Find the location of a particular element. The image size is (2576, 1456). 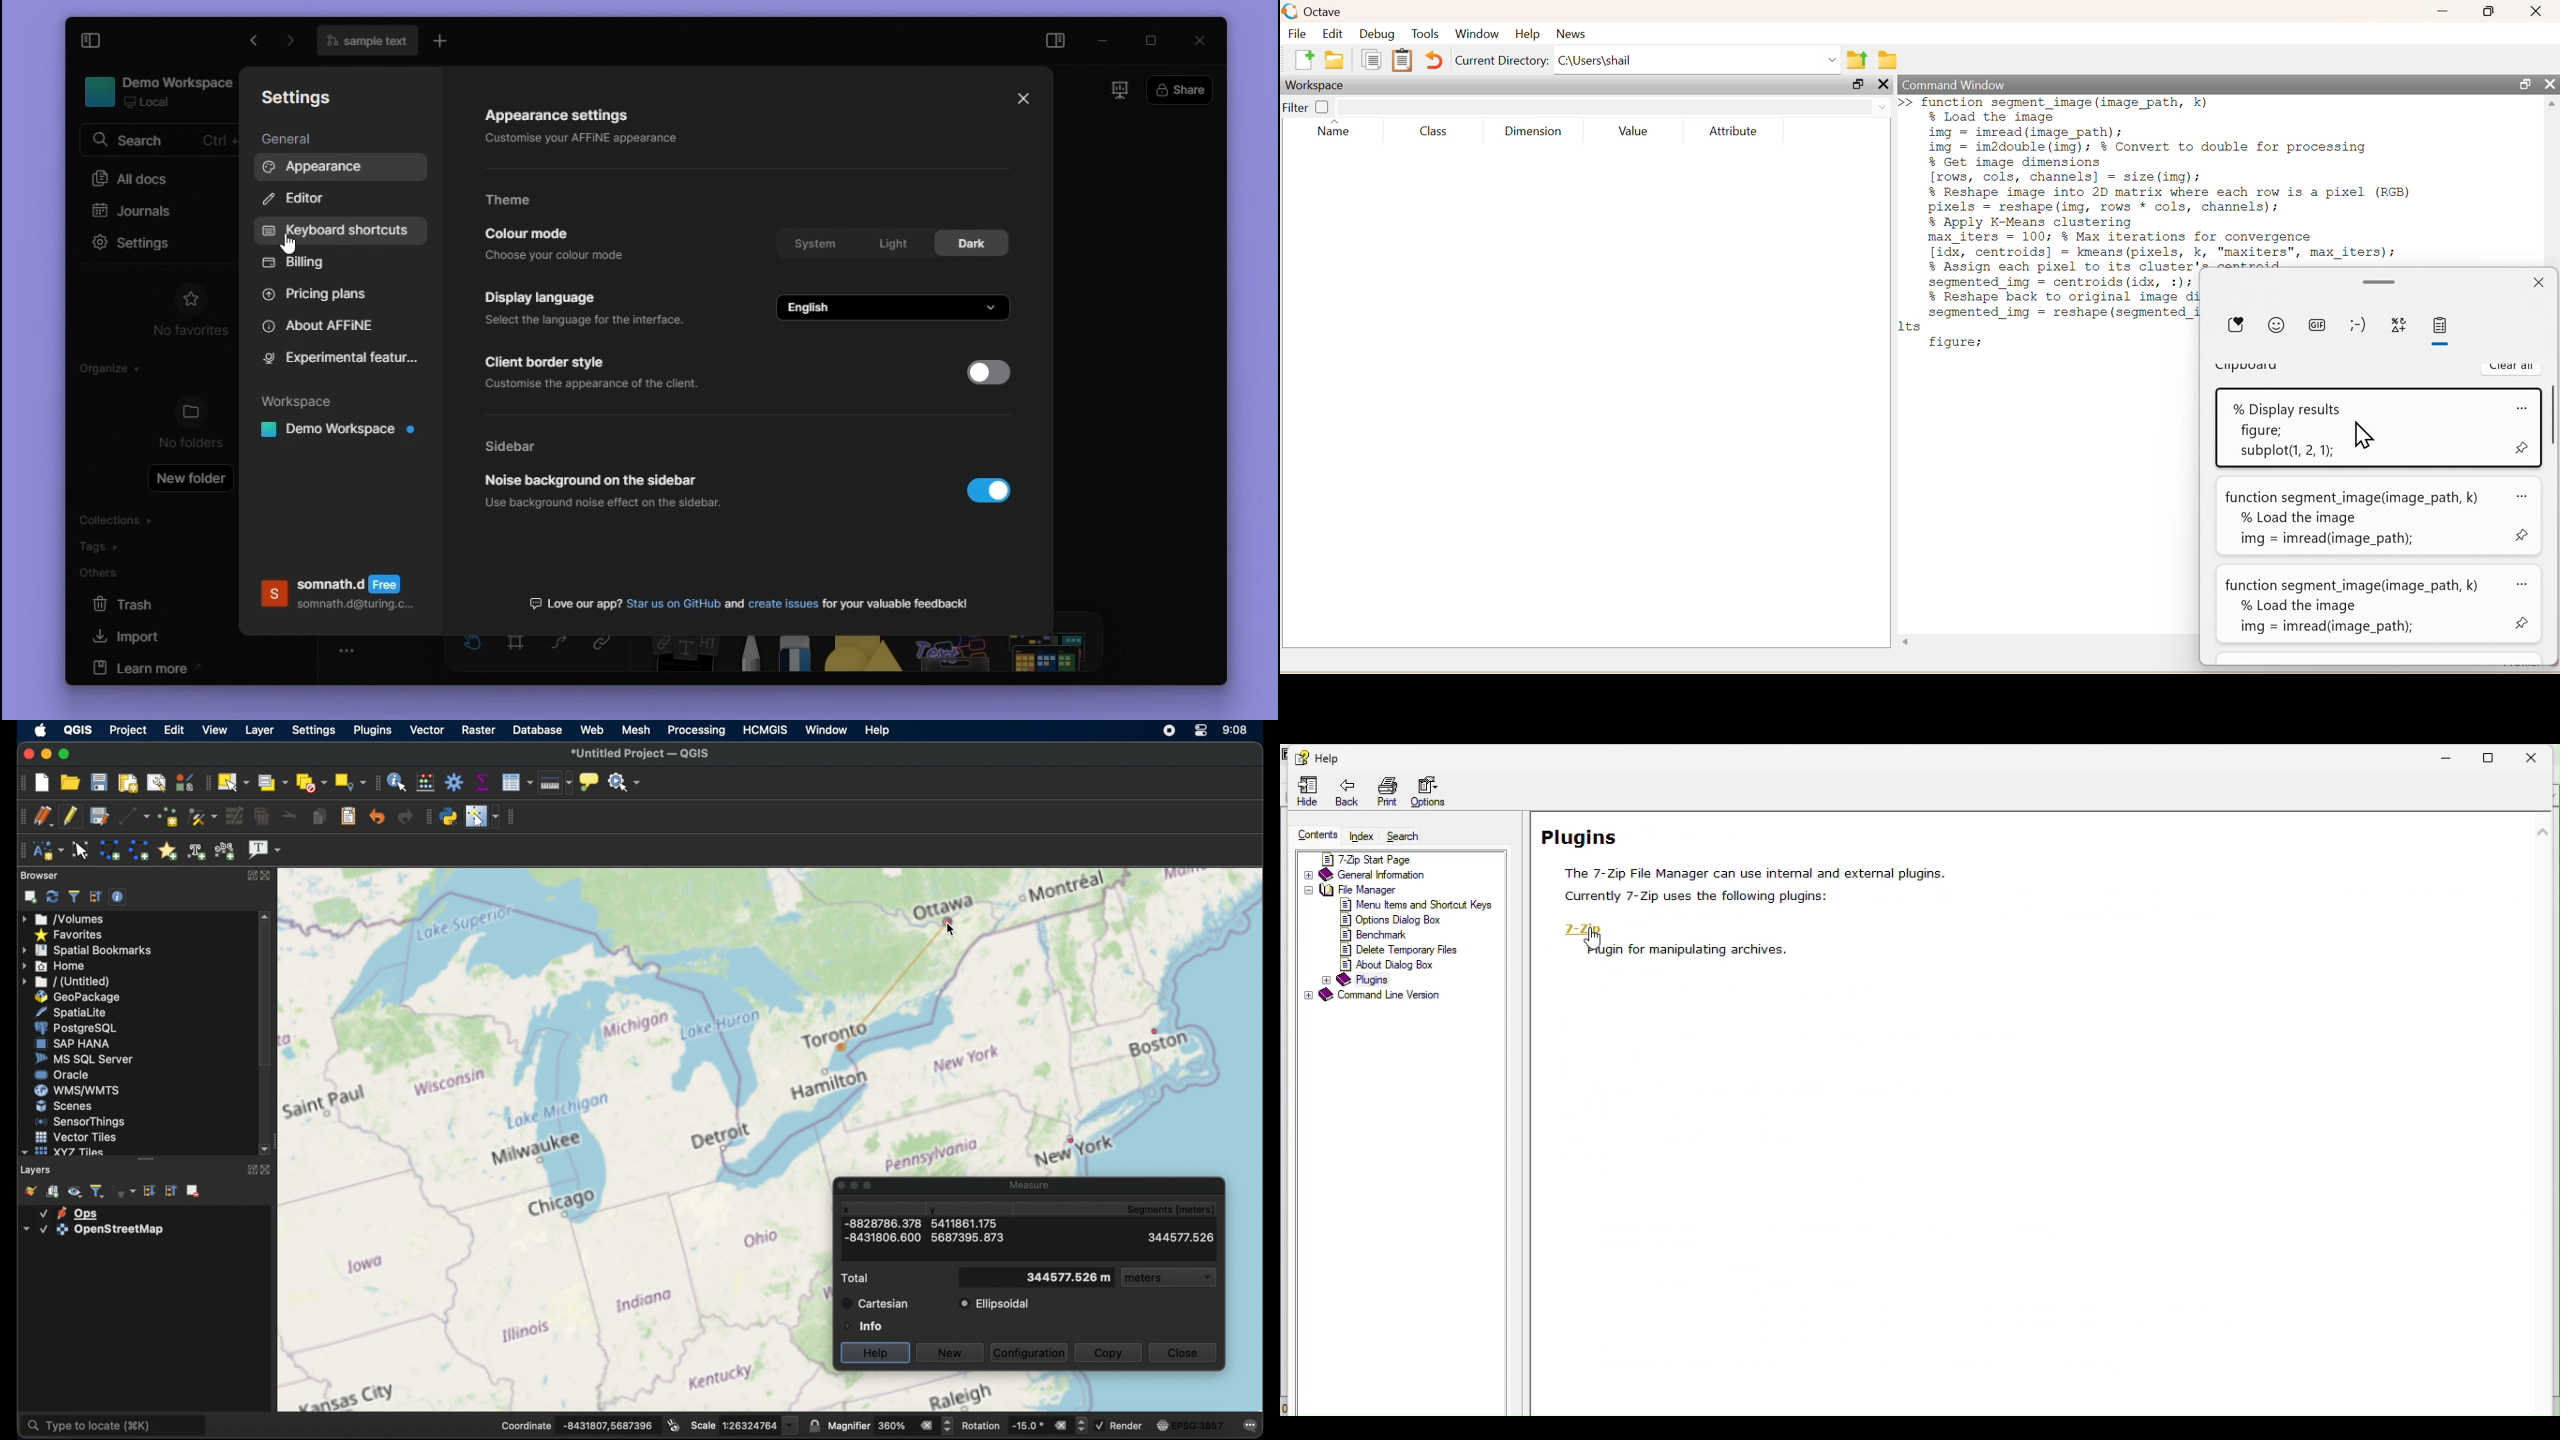

 is located at coordinates (1911, 643).